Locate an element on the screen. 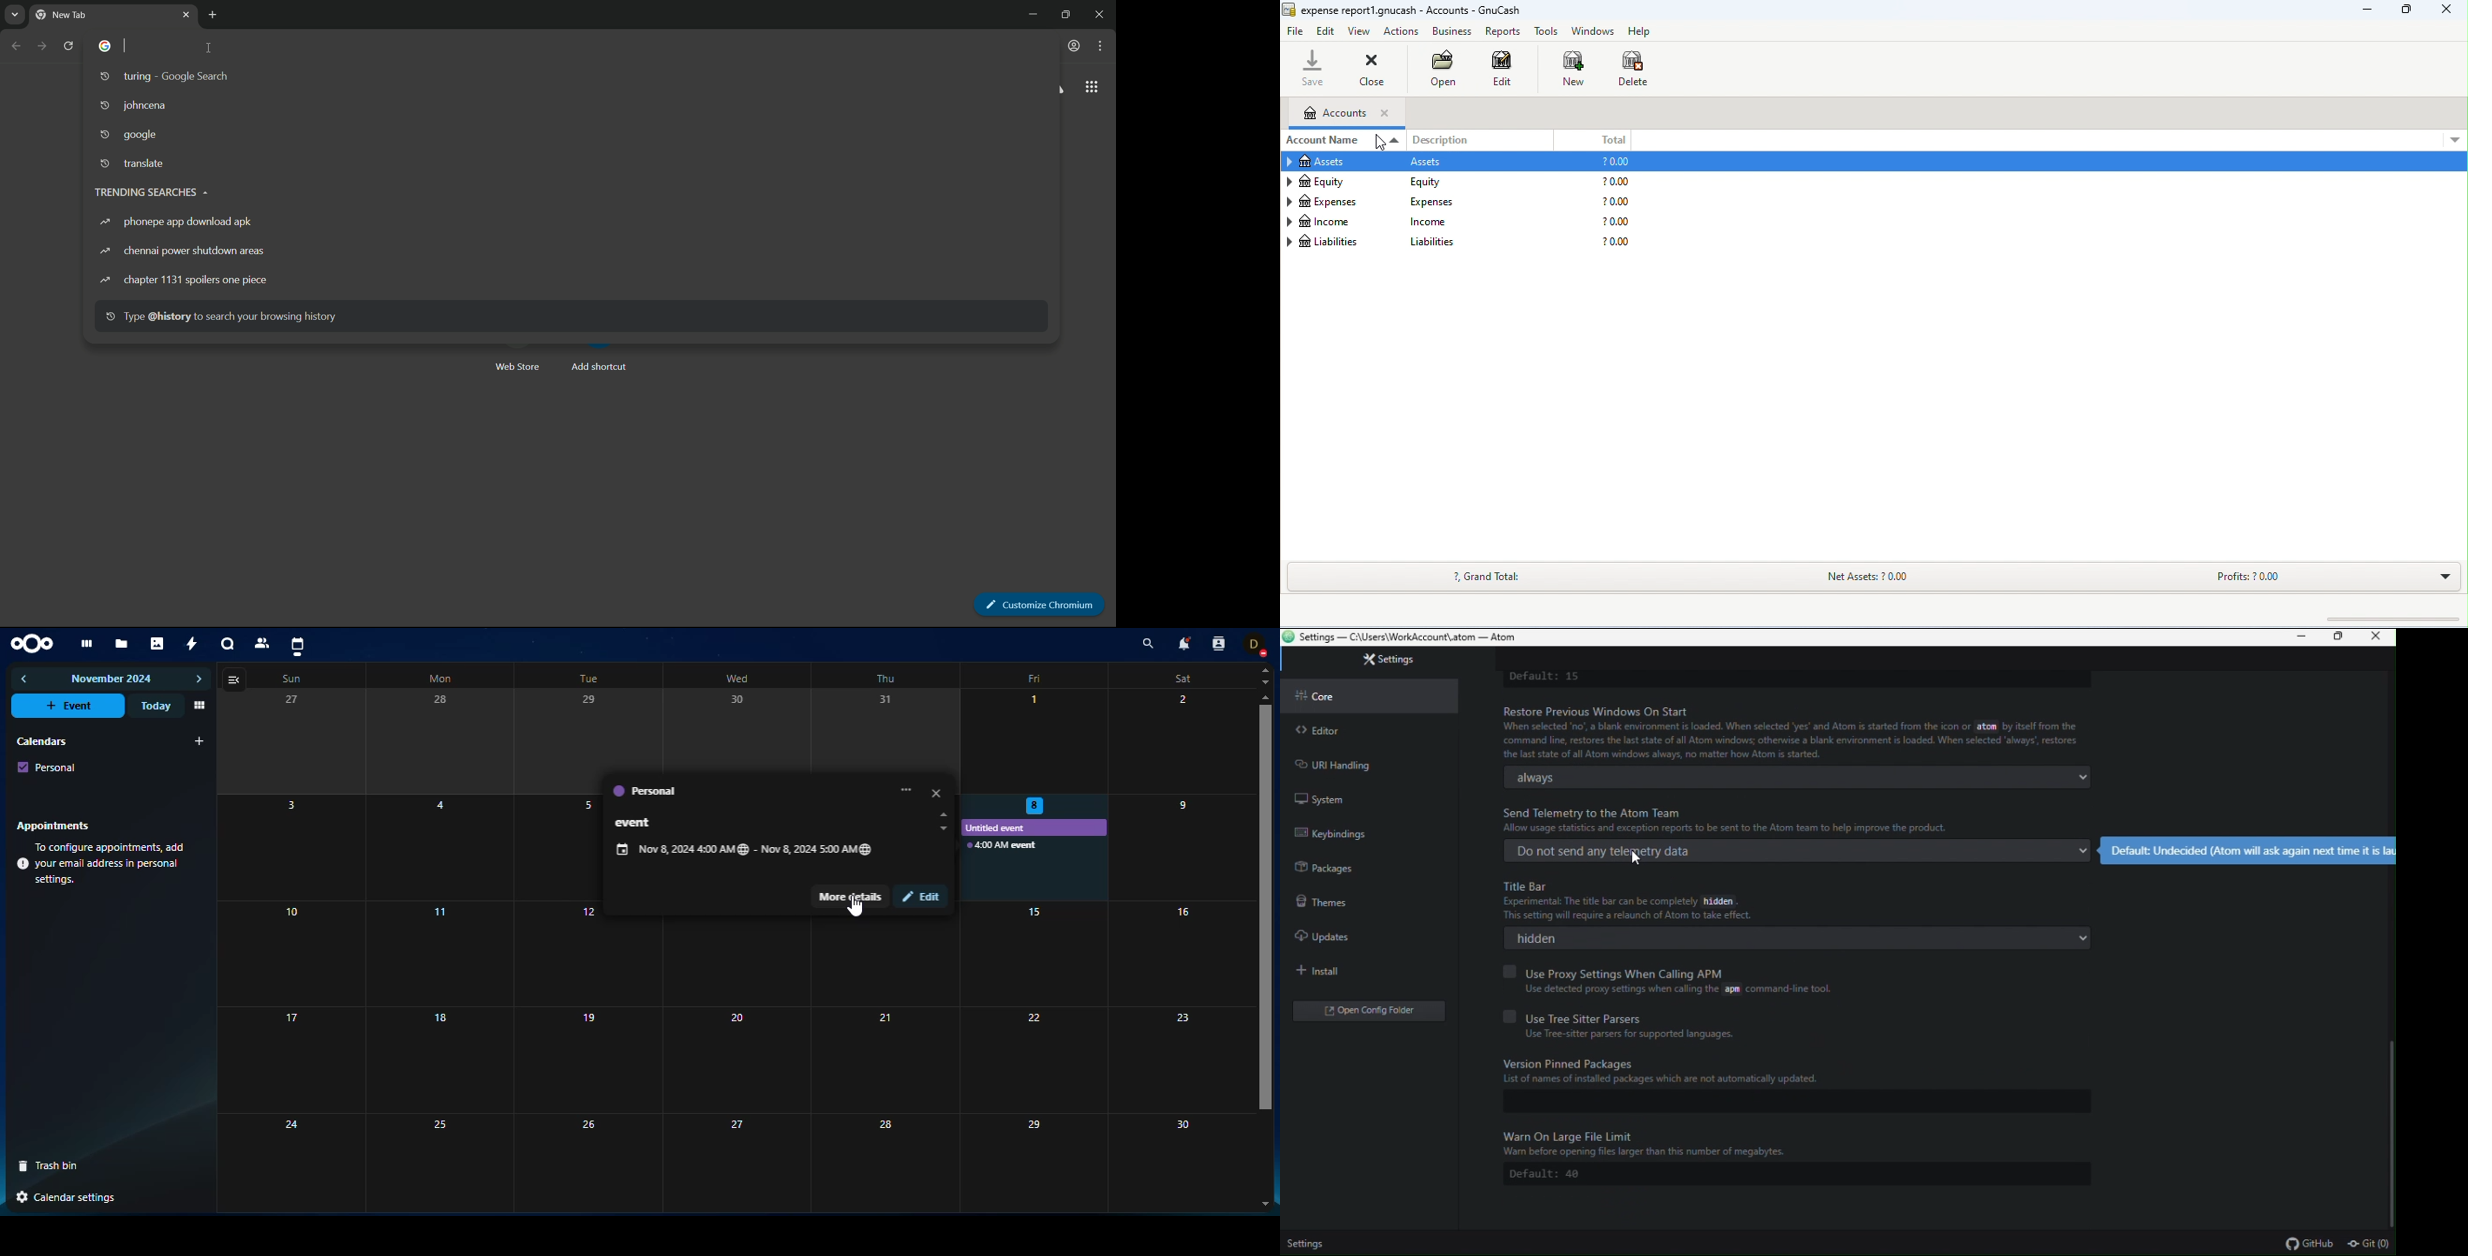 The image size is (2492, 1260). close is located at coordinates (1368, 69).